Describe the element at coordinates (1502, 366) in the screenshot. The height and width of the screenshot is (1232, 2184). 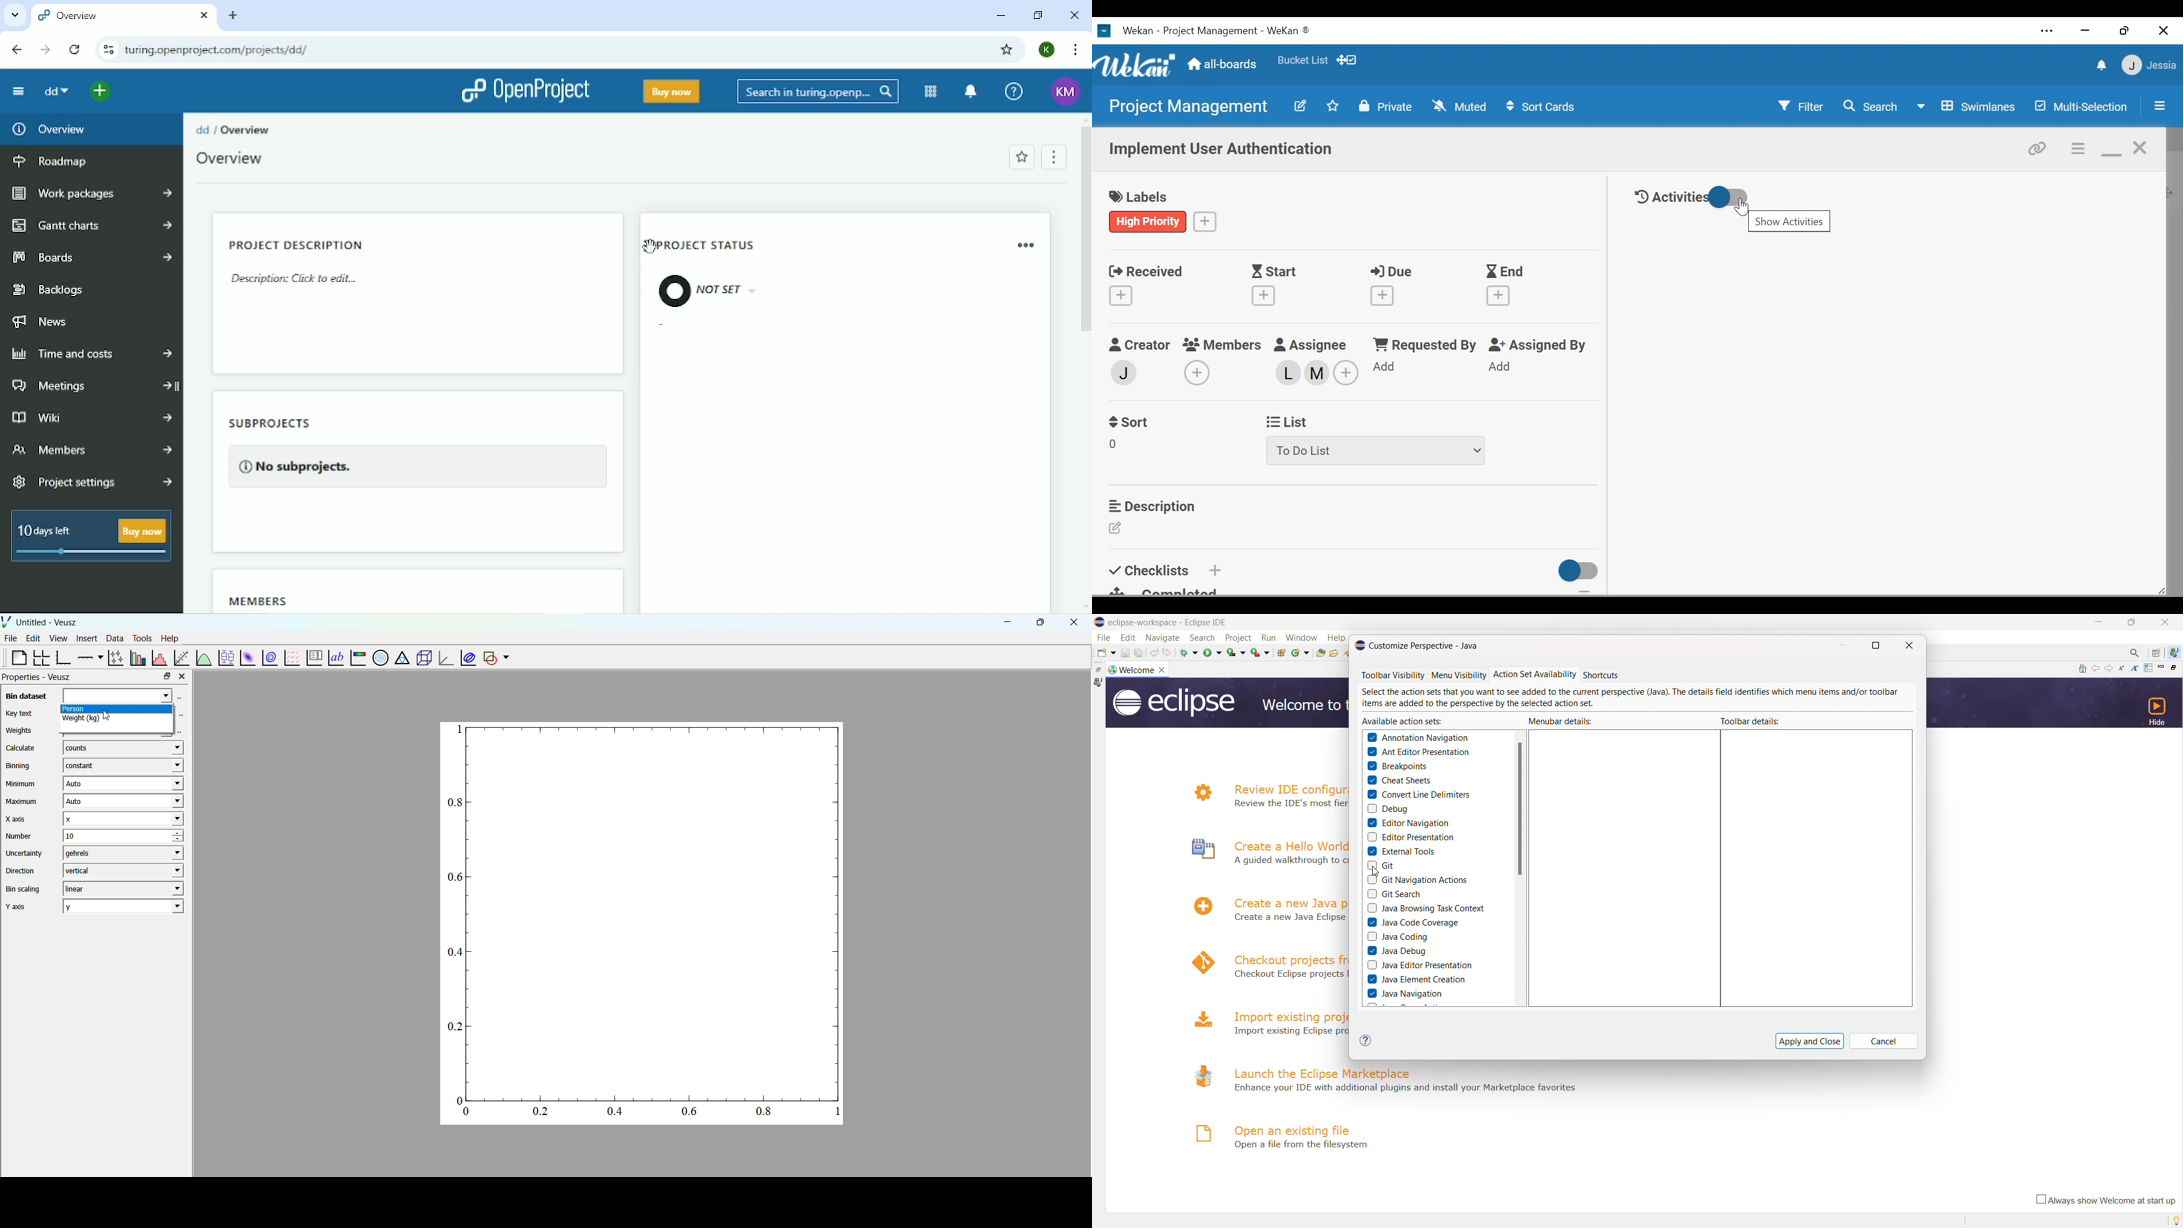
I see `Add` at that location.